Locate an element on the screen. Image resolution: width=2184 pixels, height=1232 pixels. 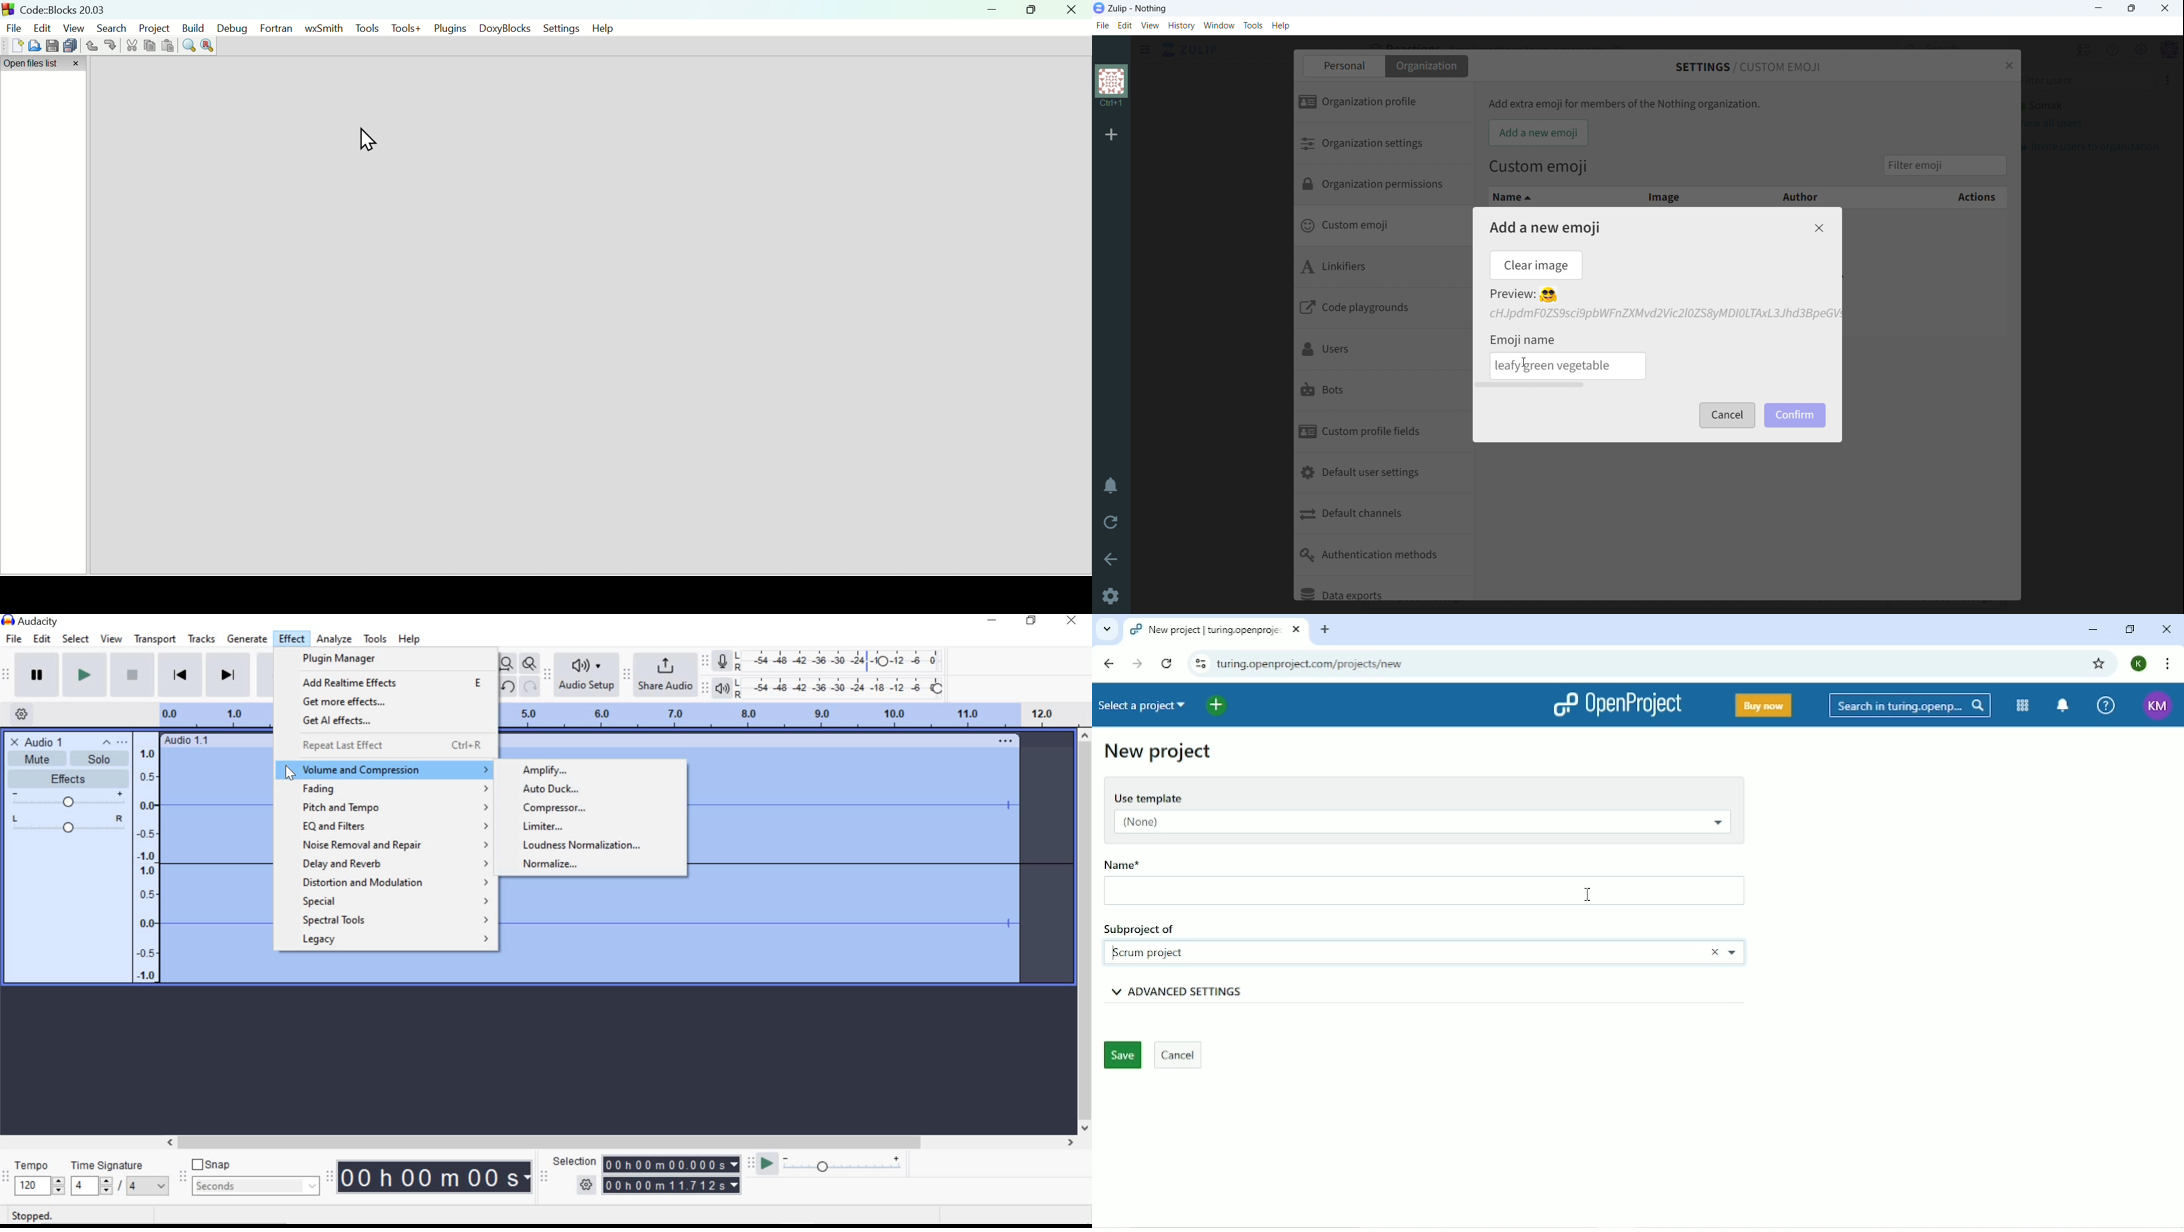
Code: Blocks Version is located at coordinates (65, 8).